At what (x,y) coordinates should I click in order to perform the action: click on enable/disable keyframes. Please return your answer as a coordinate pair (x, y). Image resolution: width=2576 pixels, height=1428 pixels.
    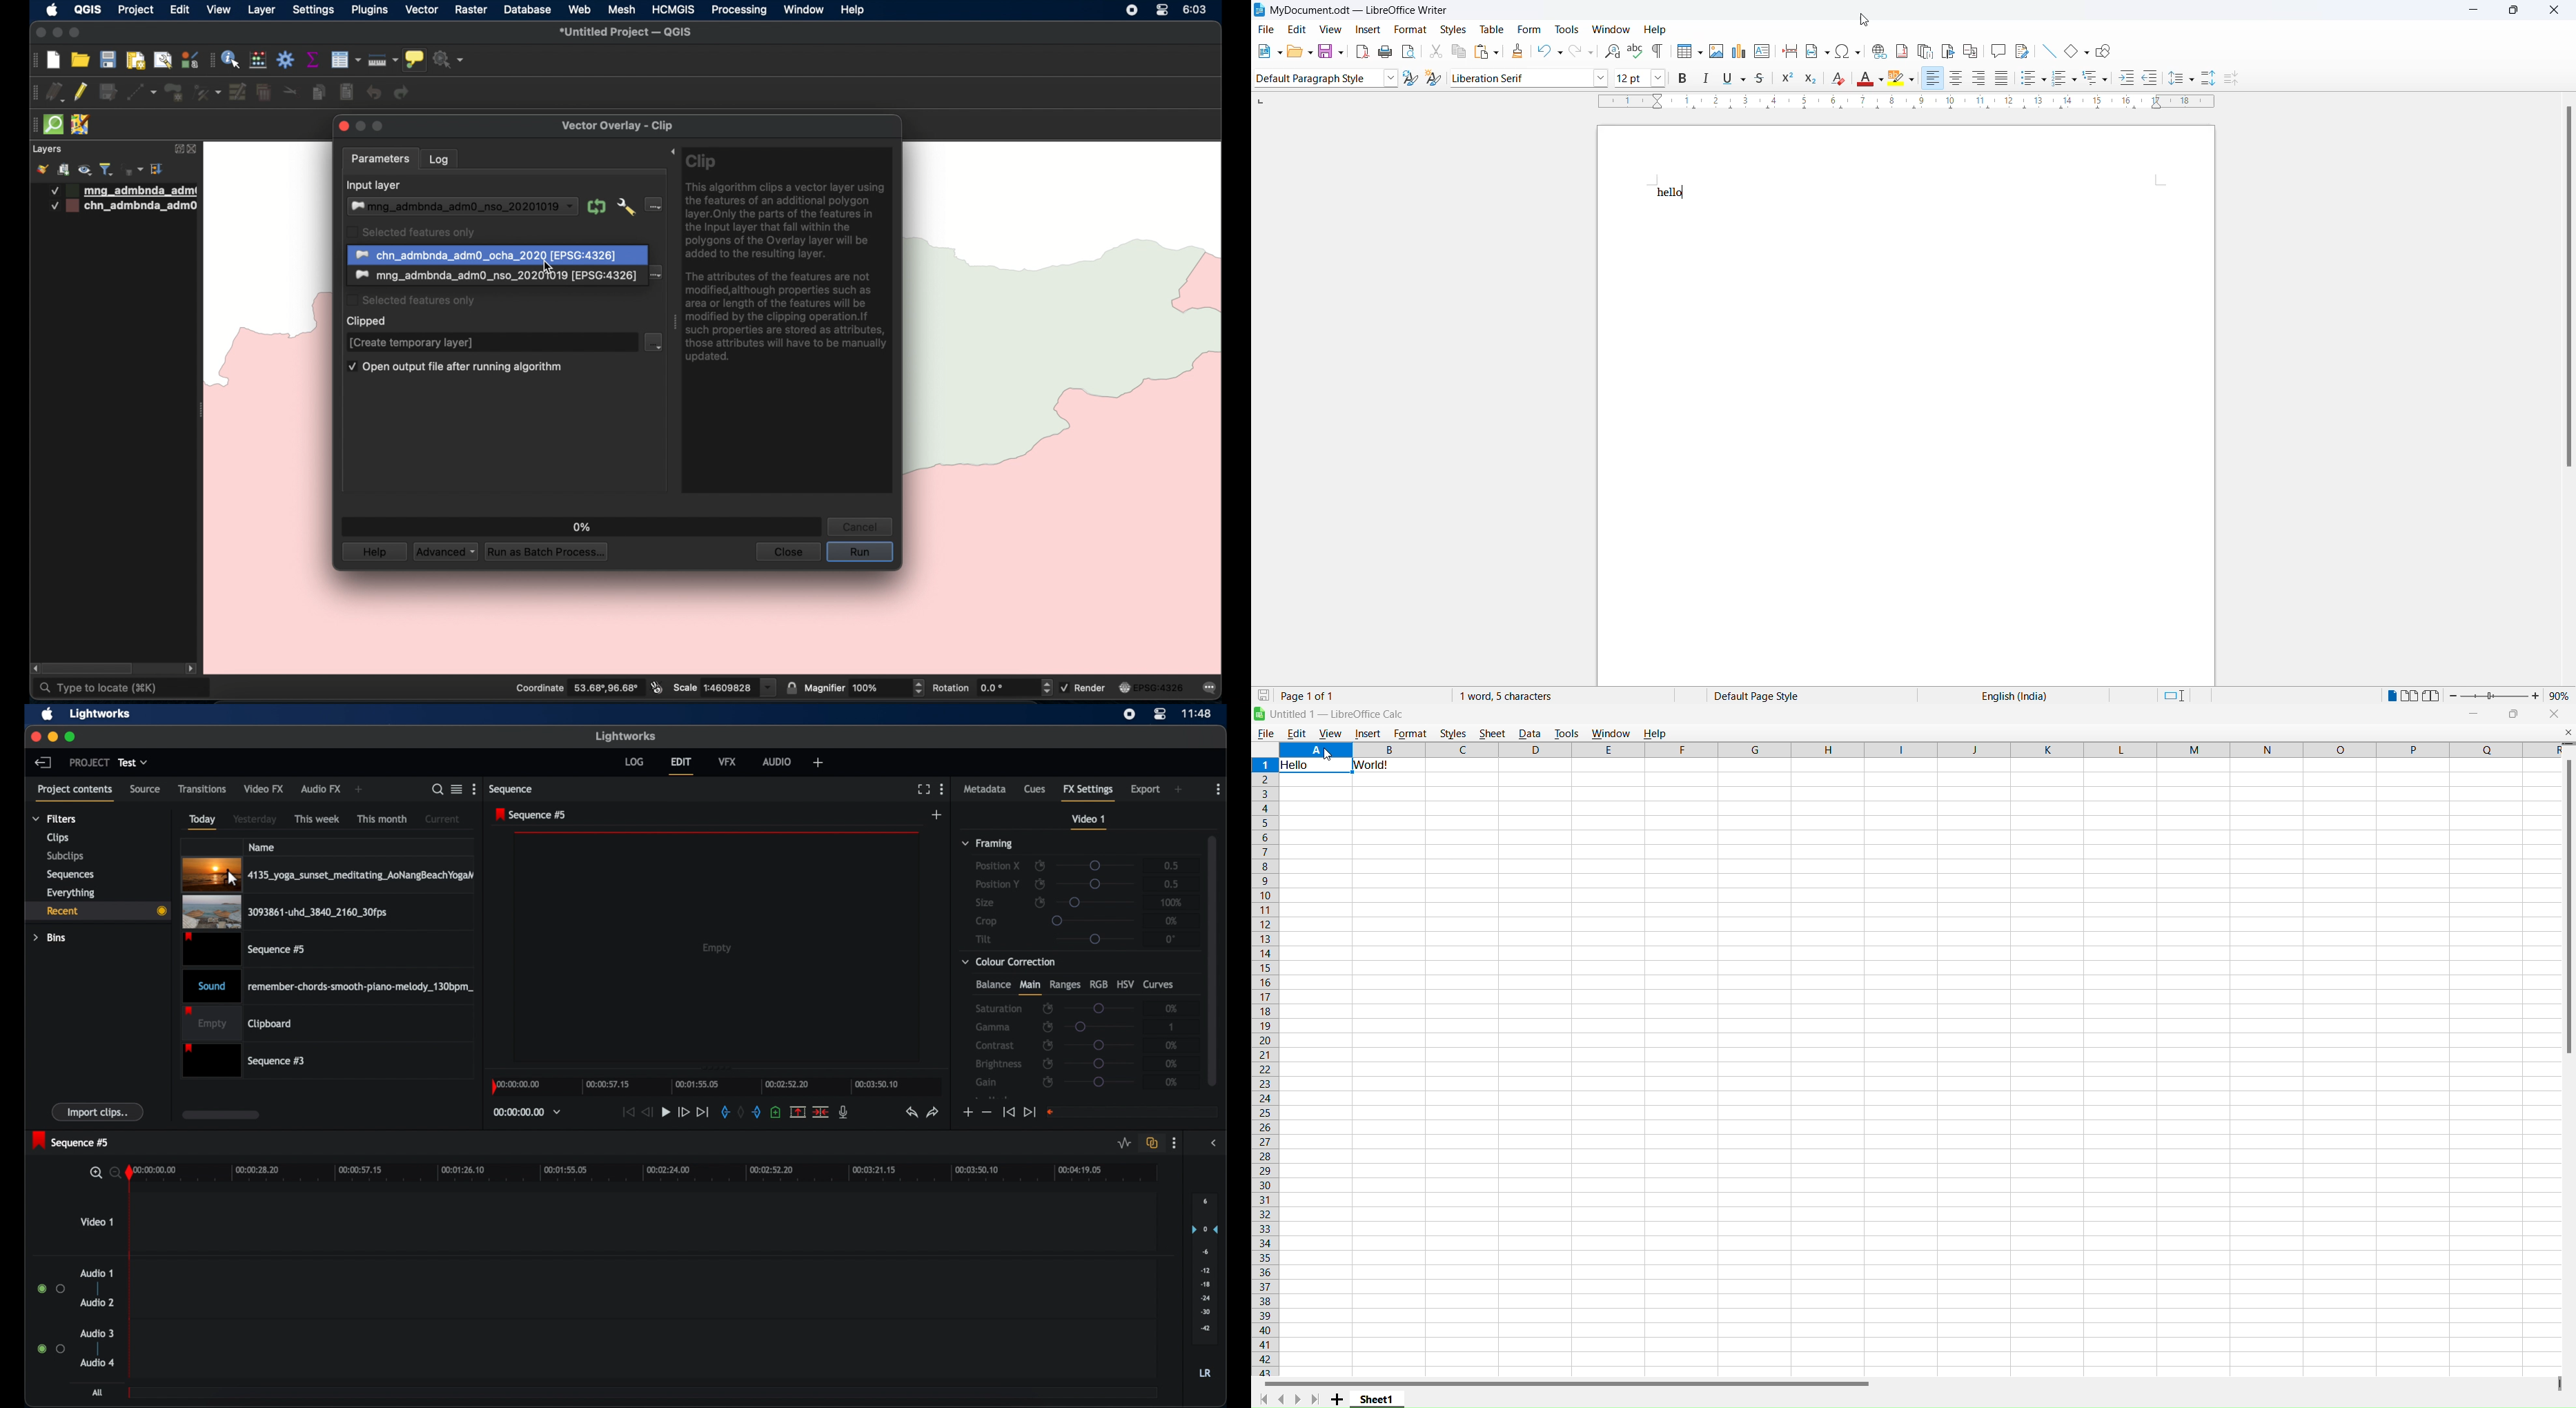
    Looking at the image, I should click on (1048, 1063).